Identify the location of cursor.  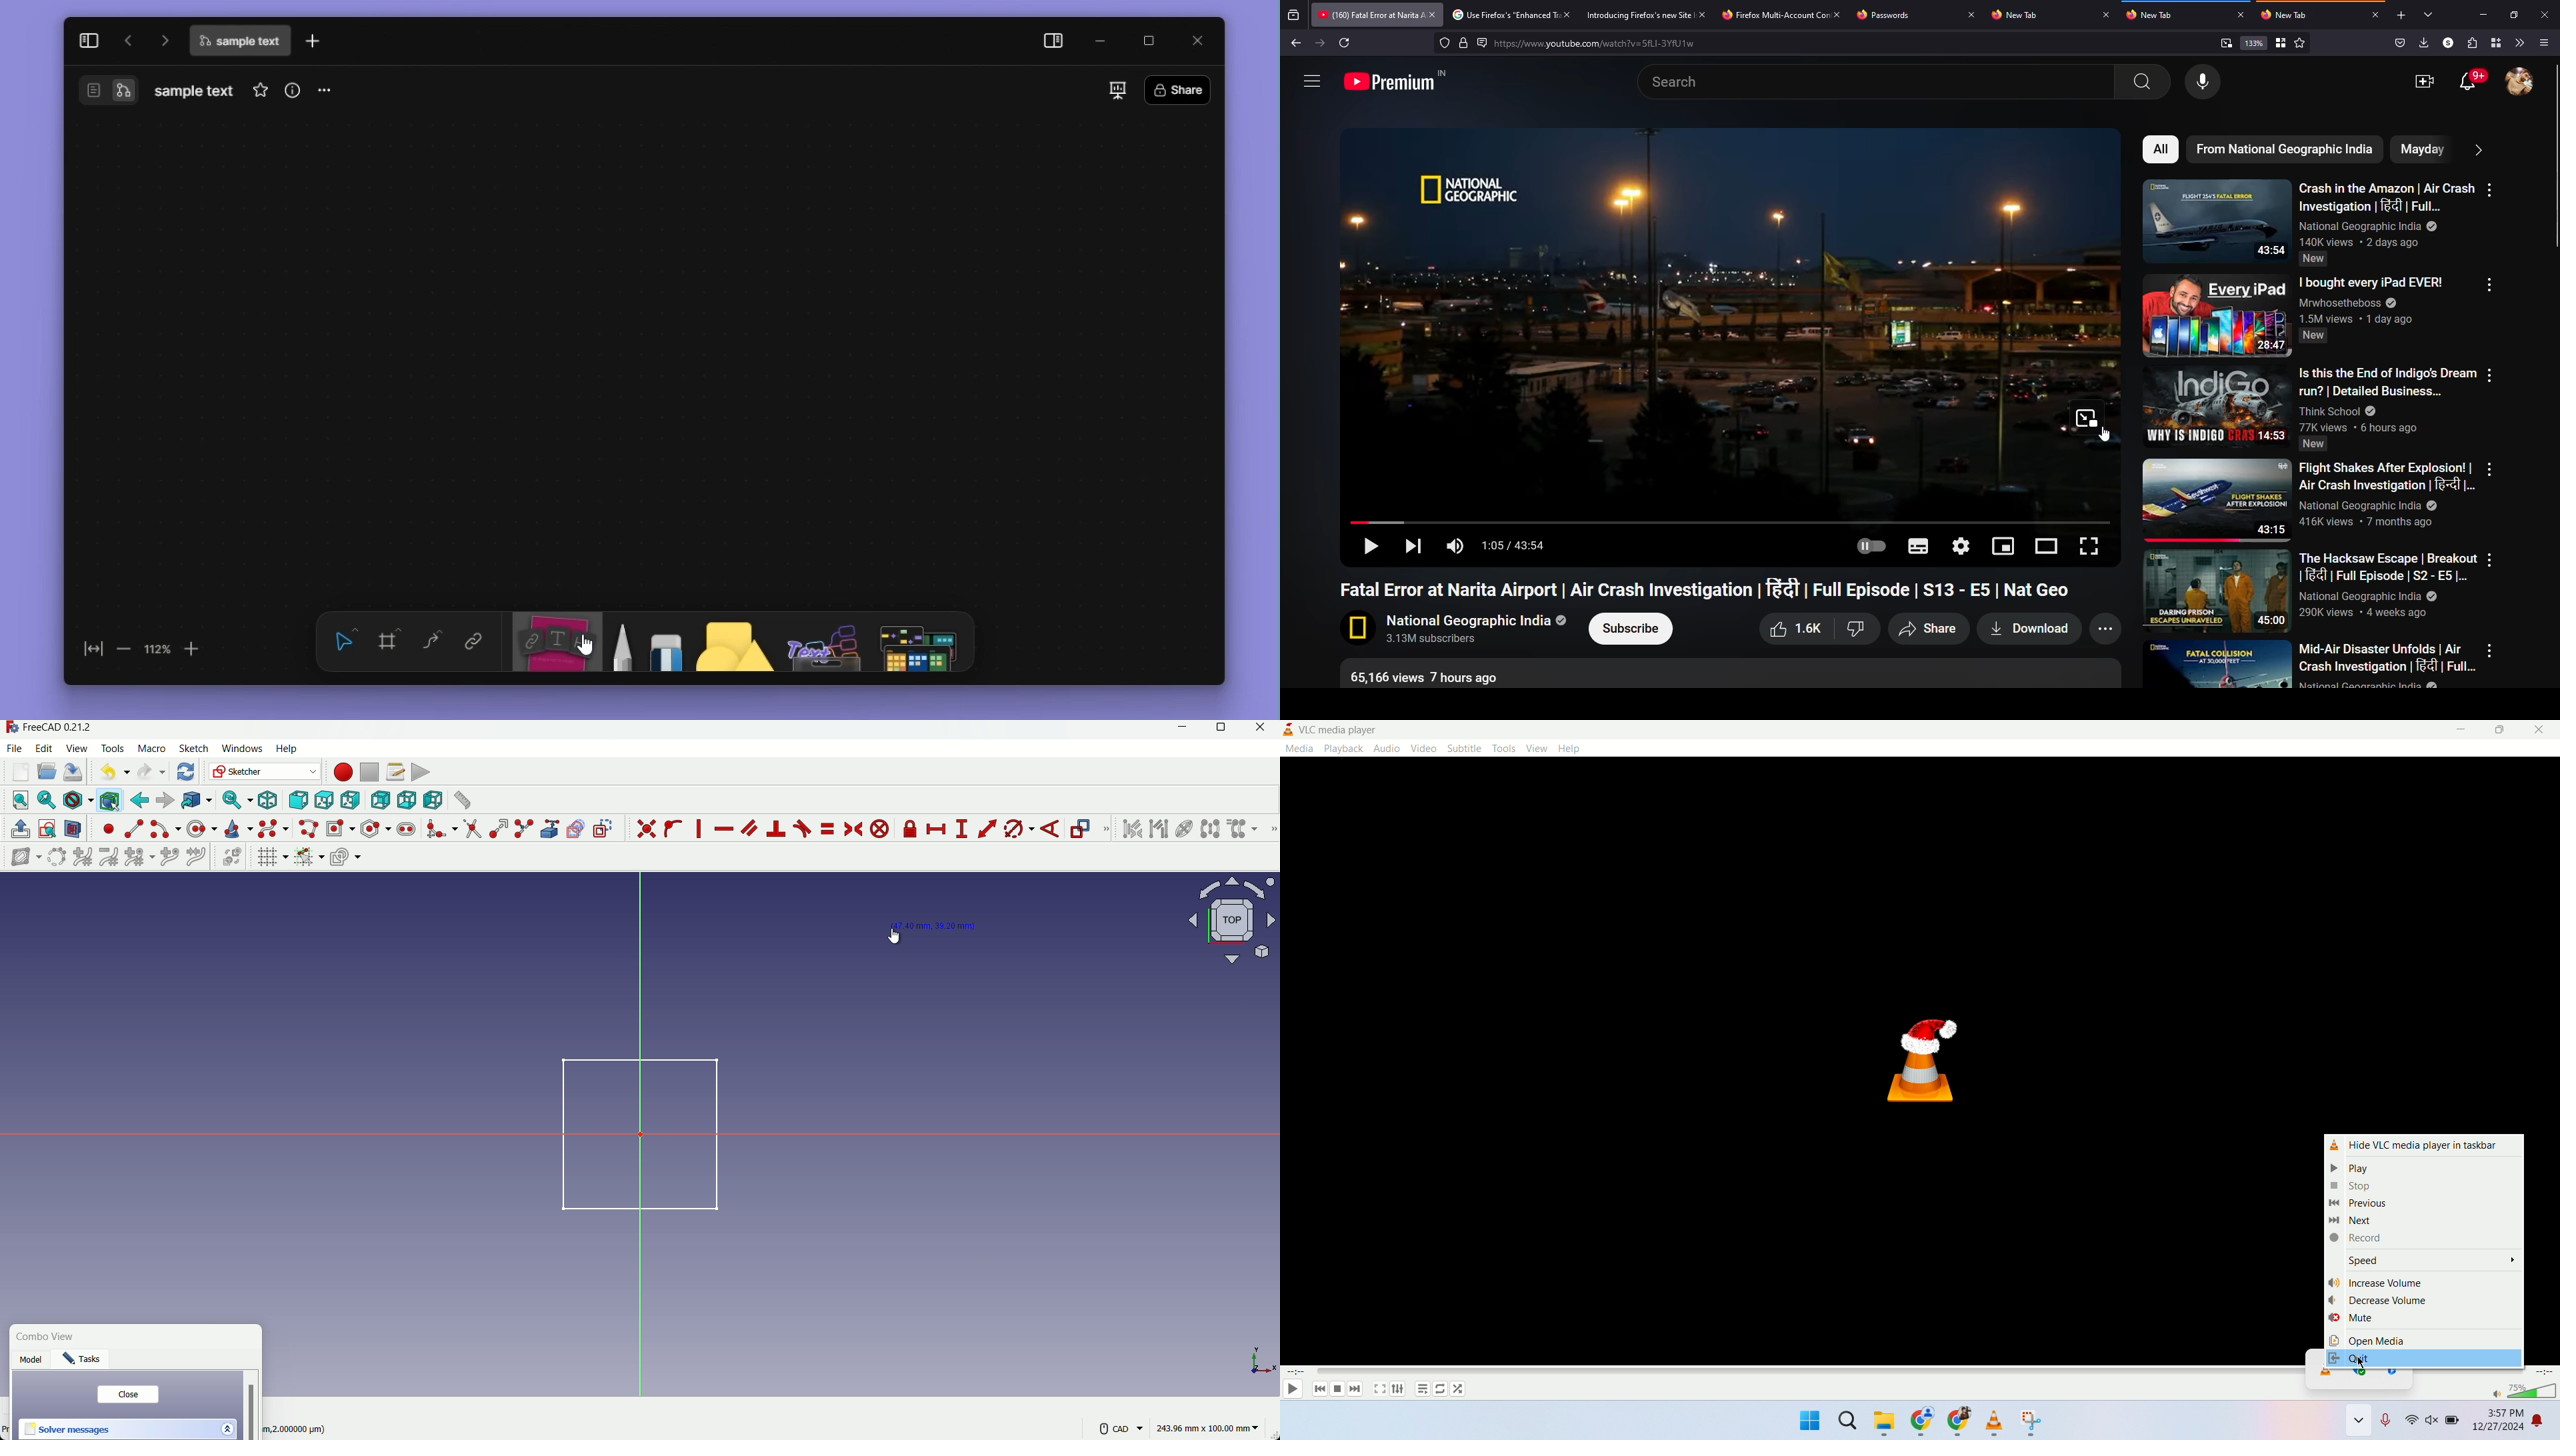
(587, 645).